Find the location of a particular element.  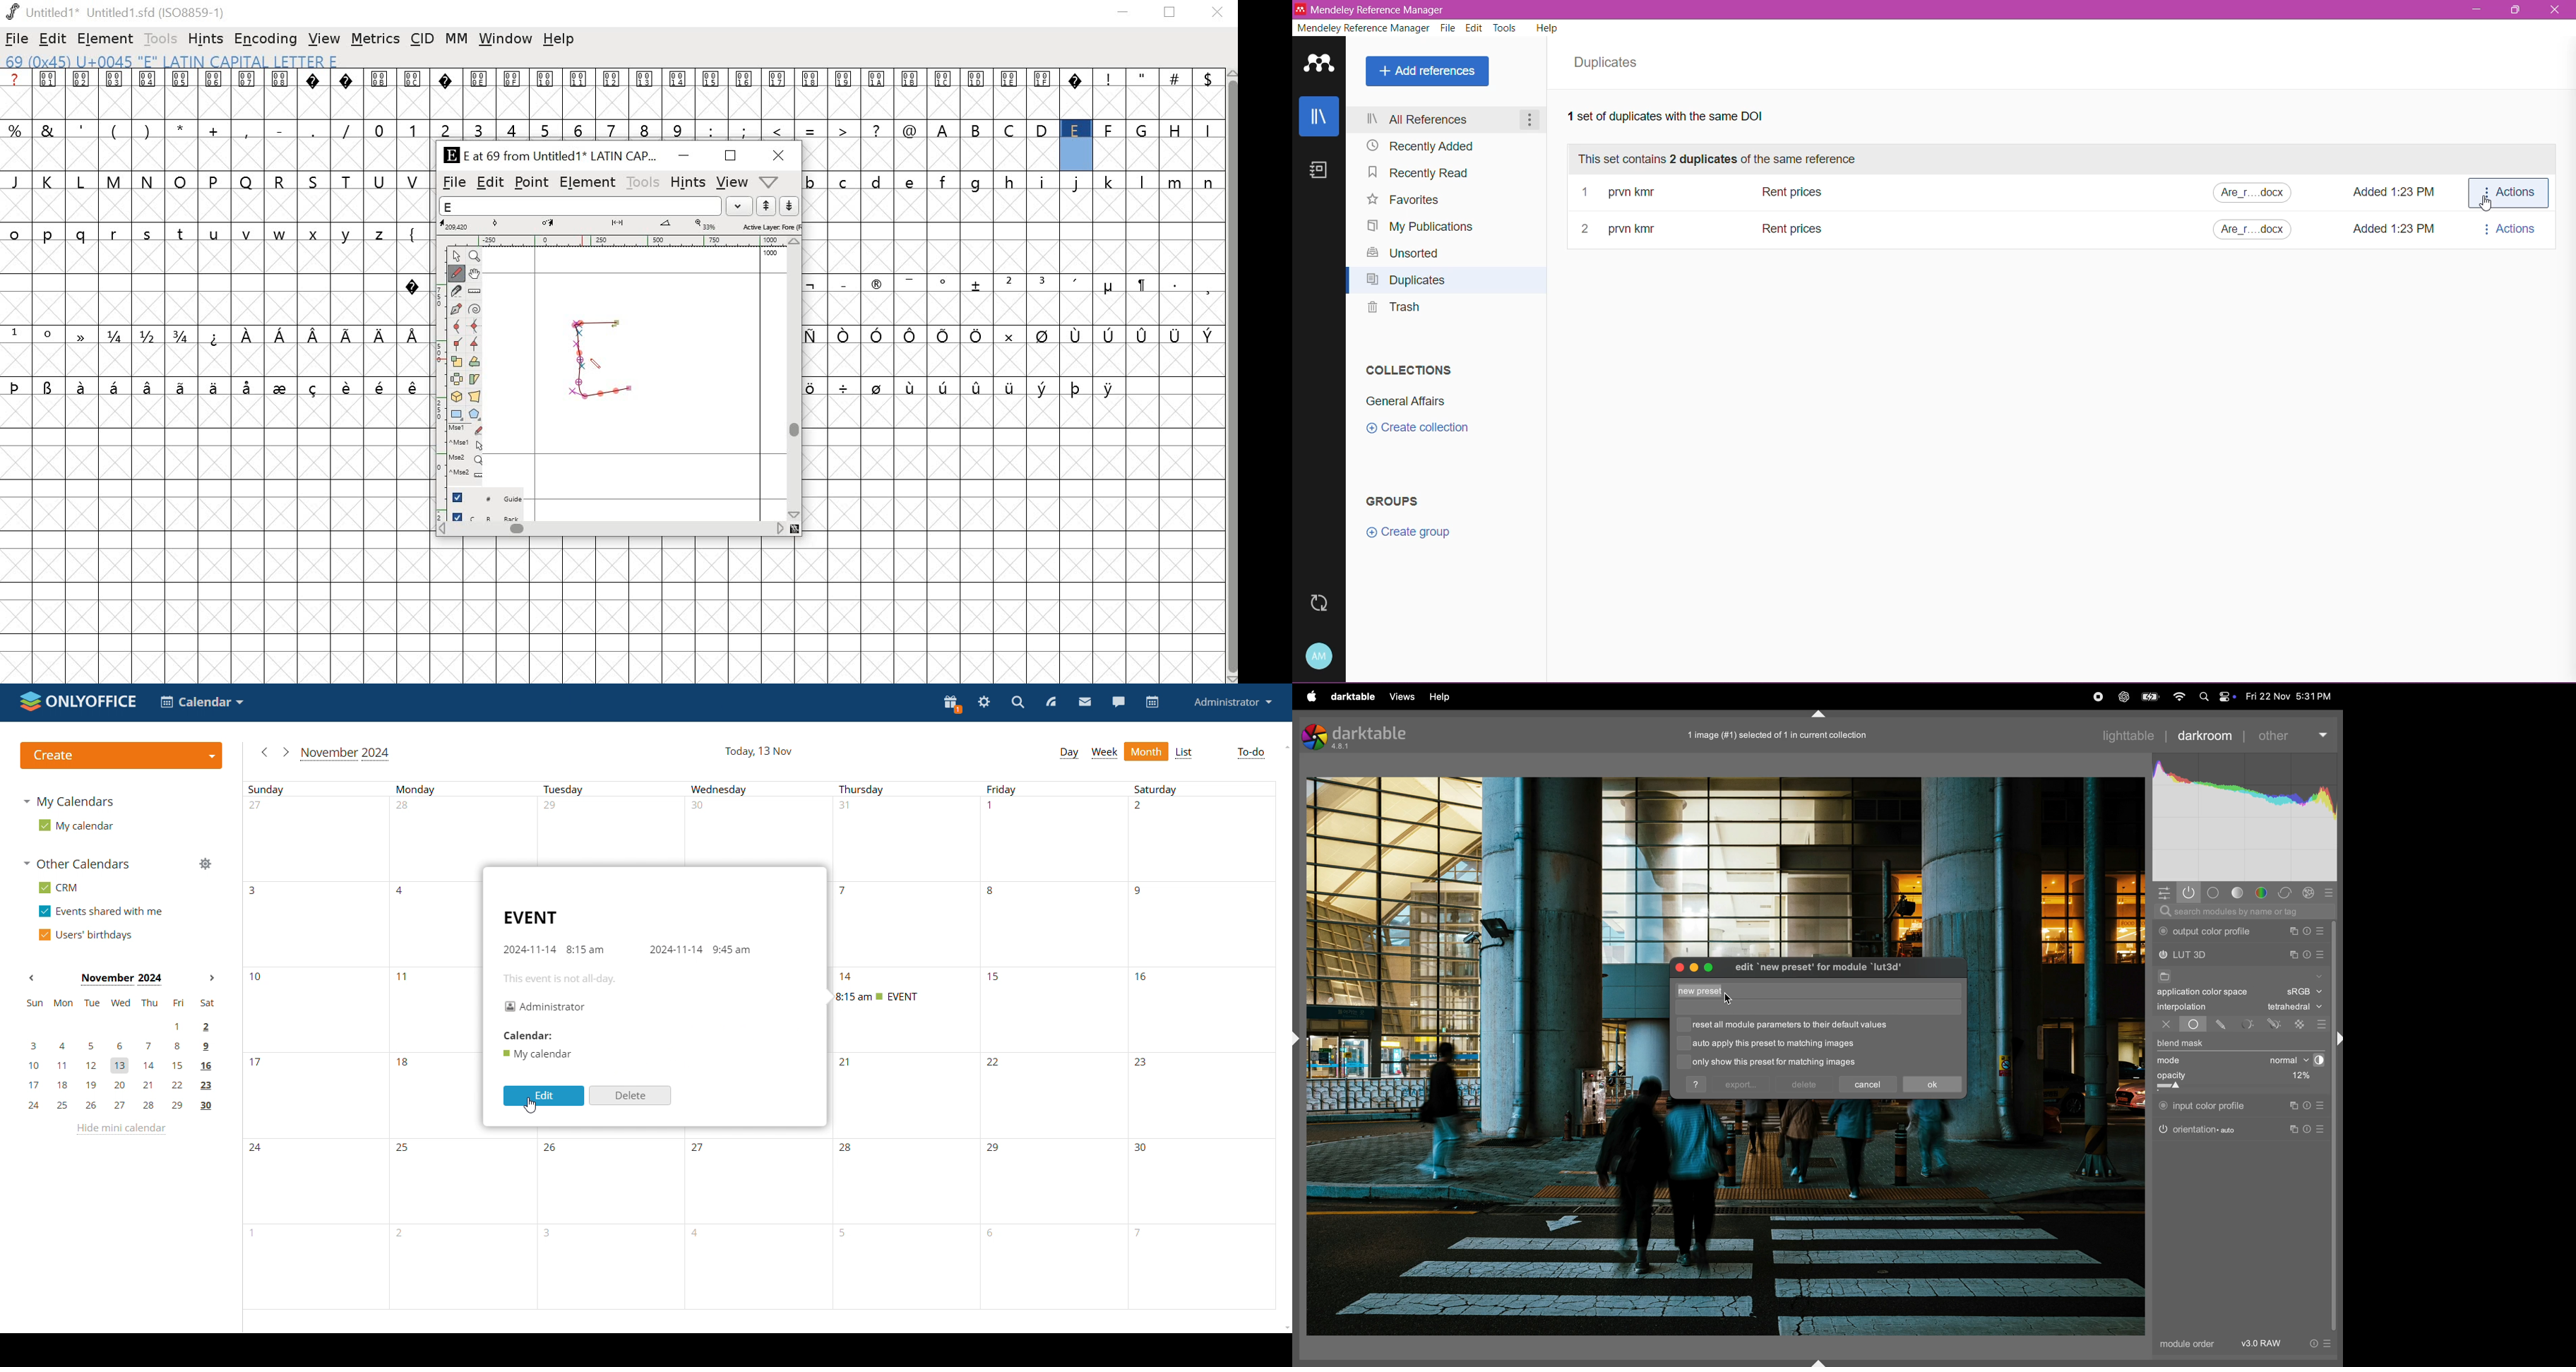

mode is located at coordinates (2172, 1061).